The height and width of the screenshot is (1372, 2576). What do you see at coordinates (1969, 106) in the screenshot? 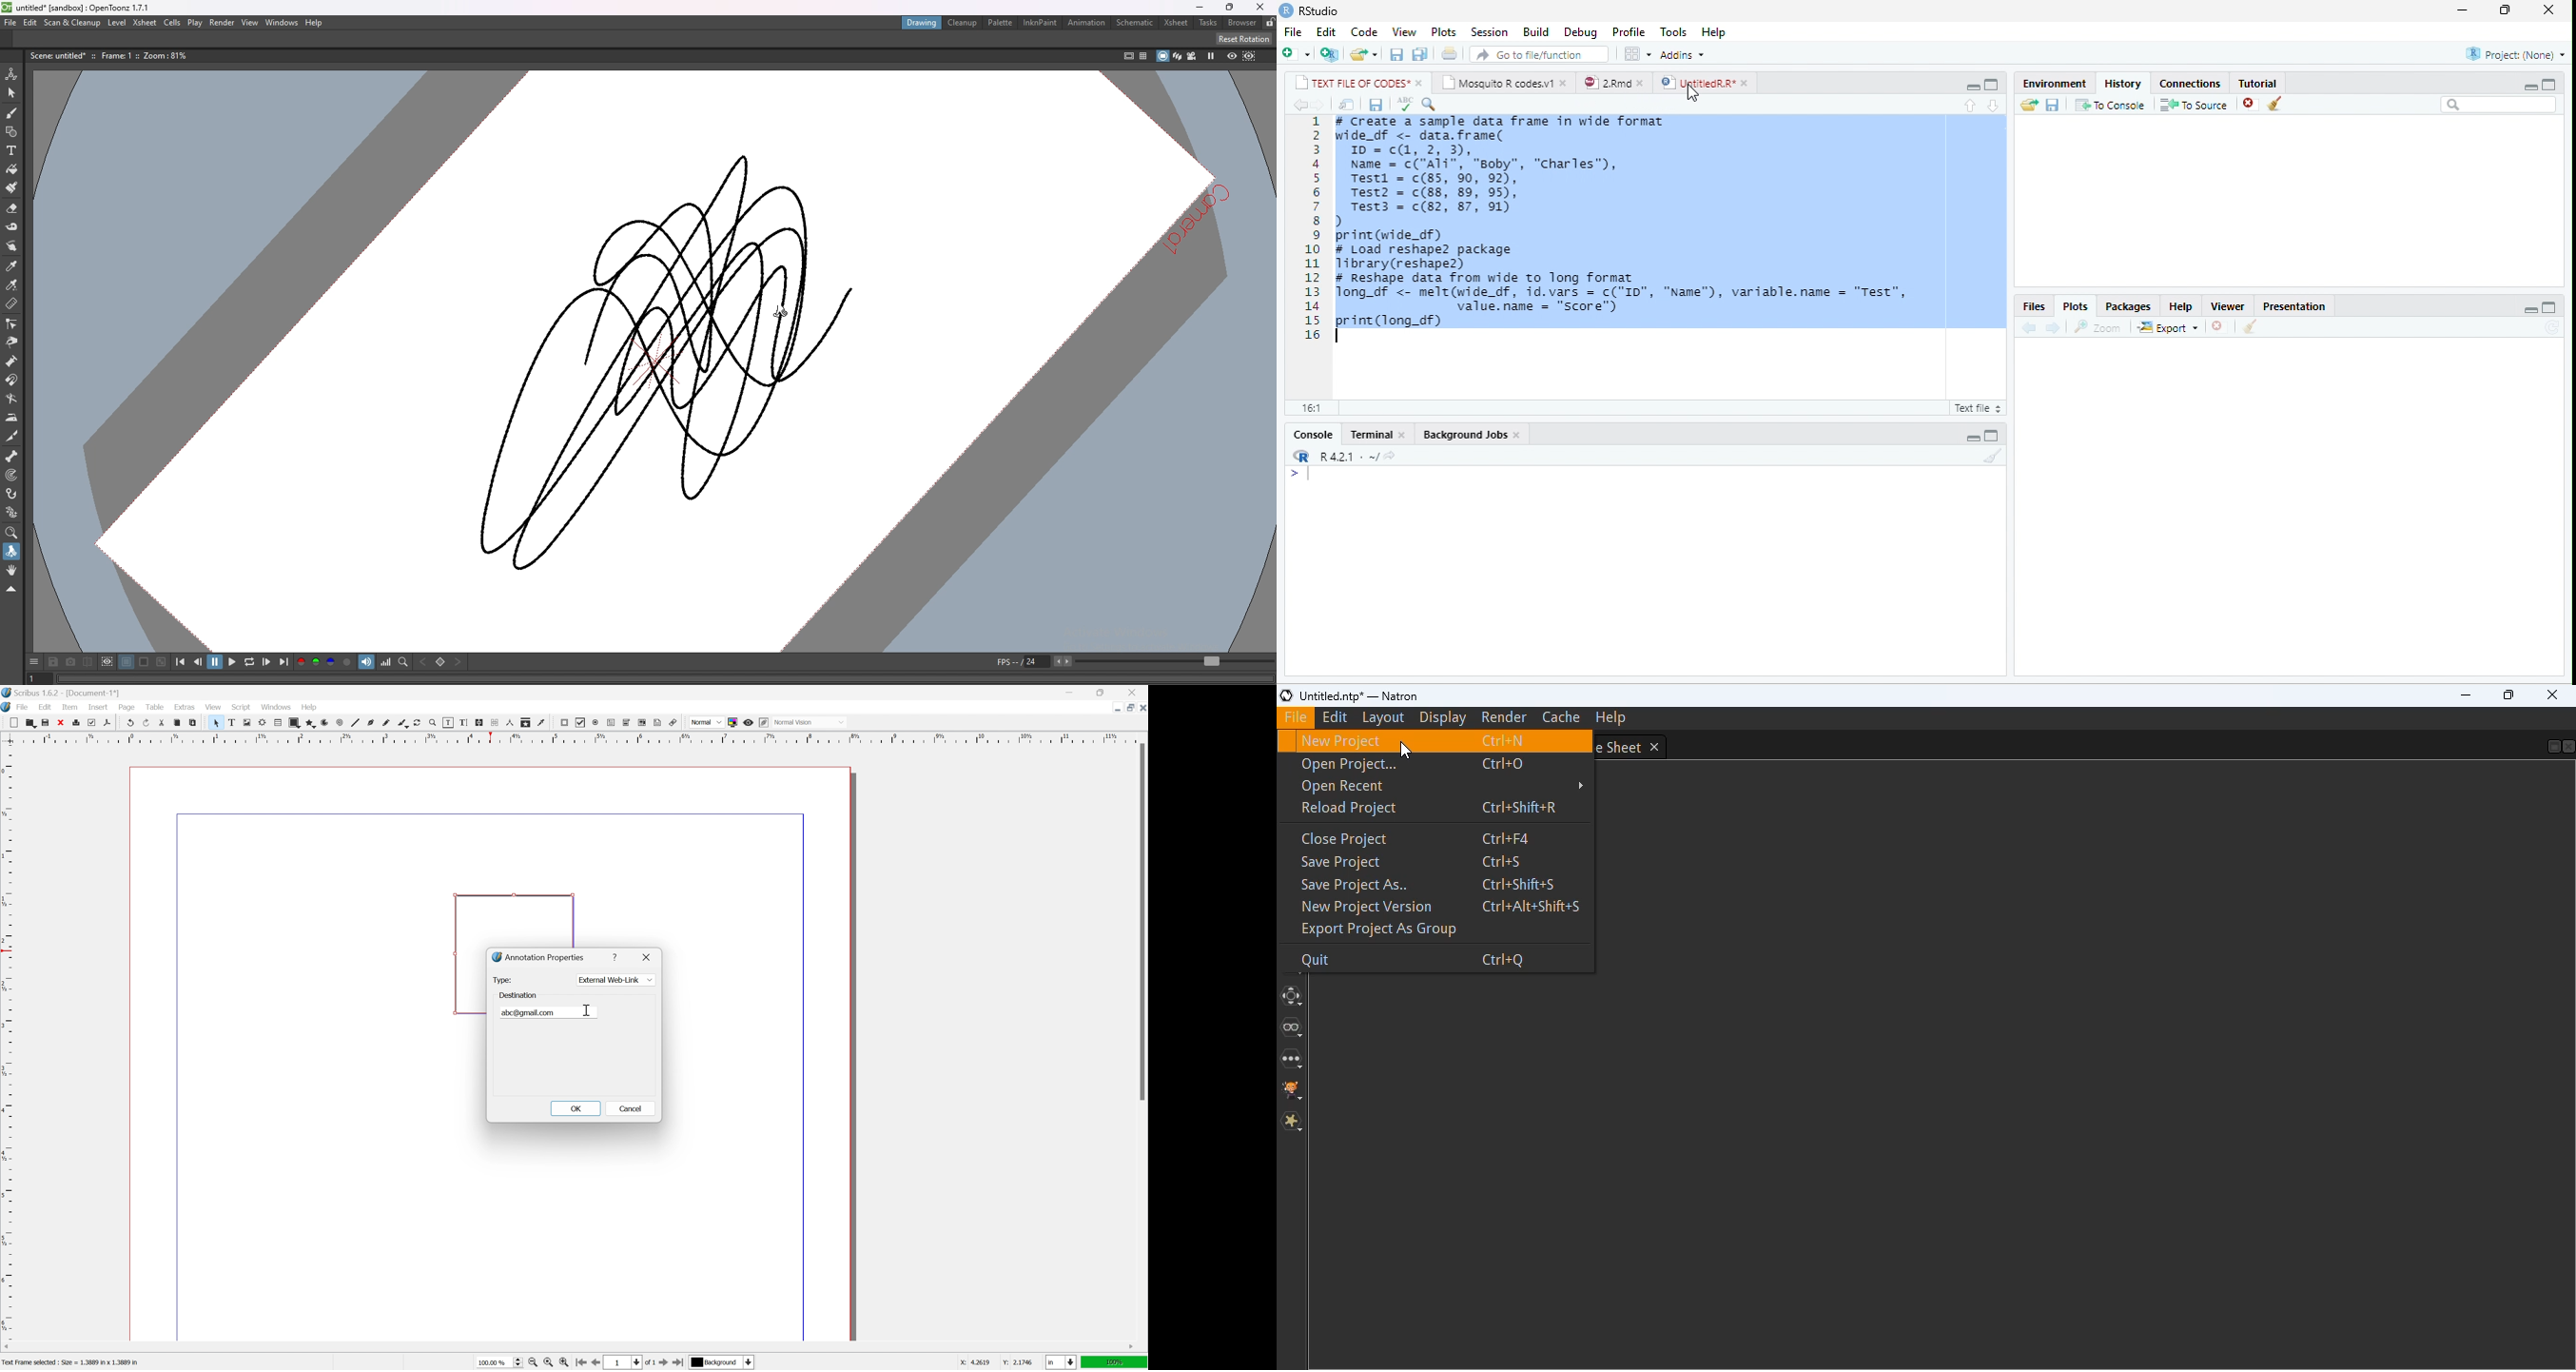
I see `up` at bounding box center [1969, 106].